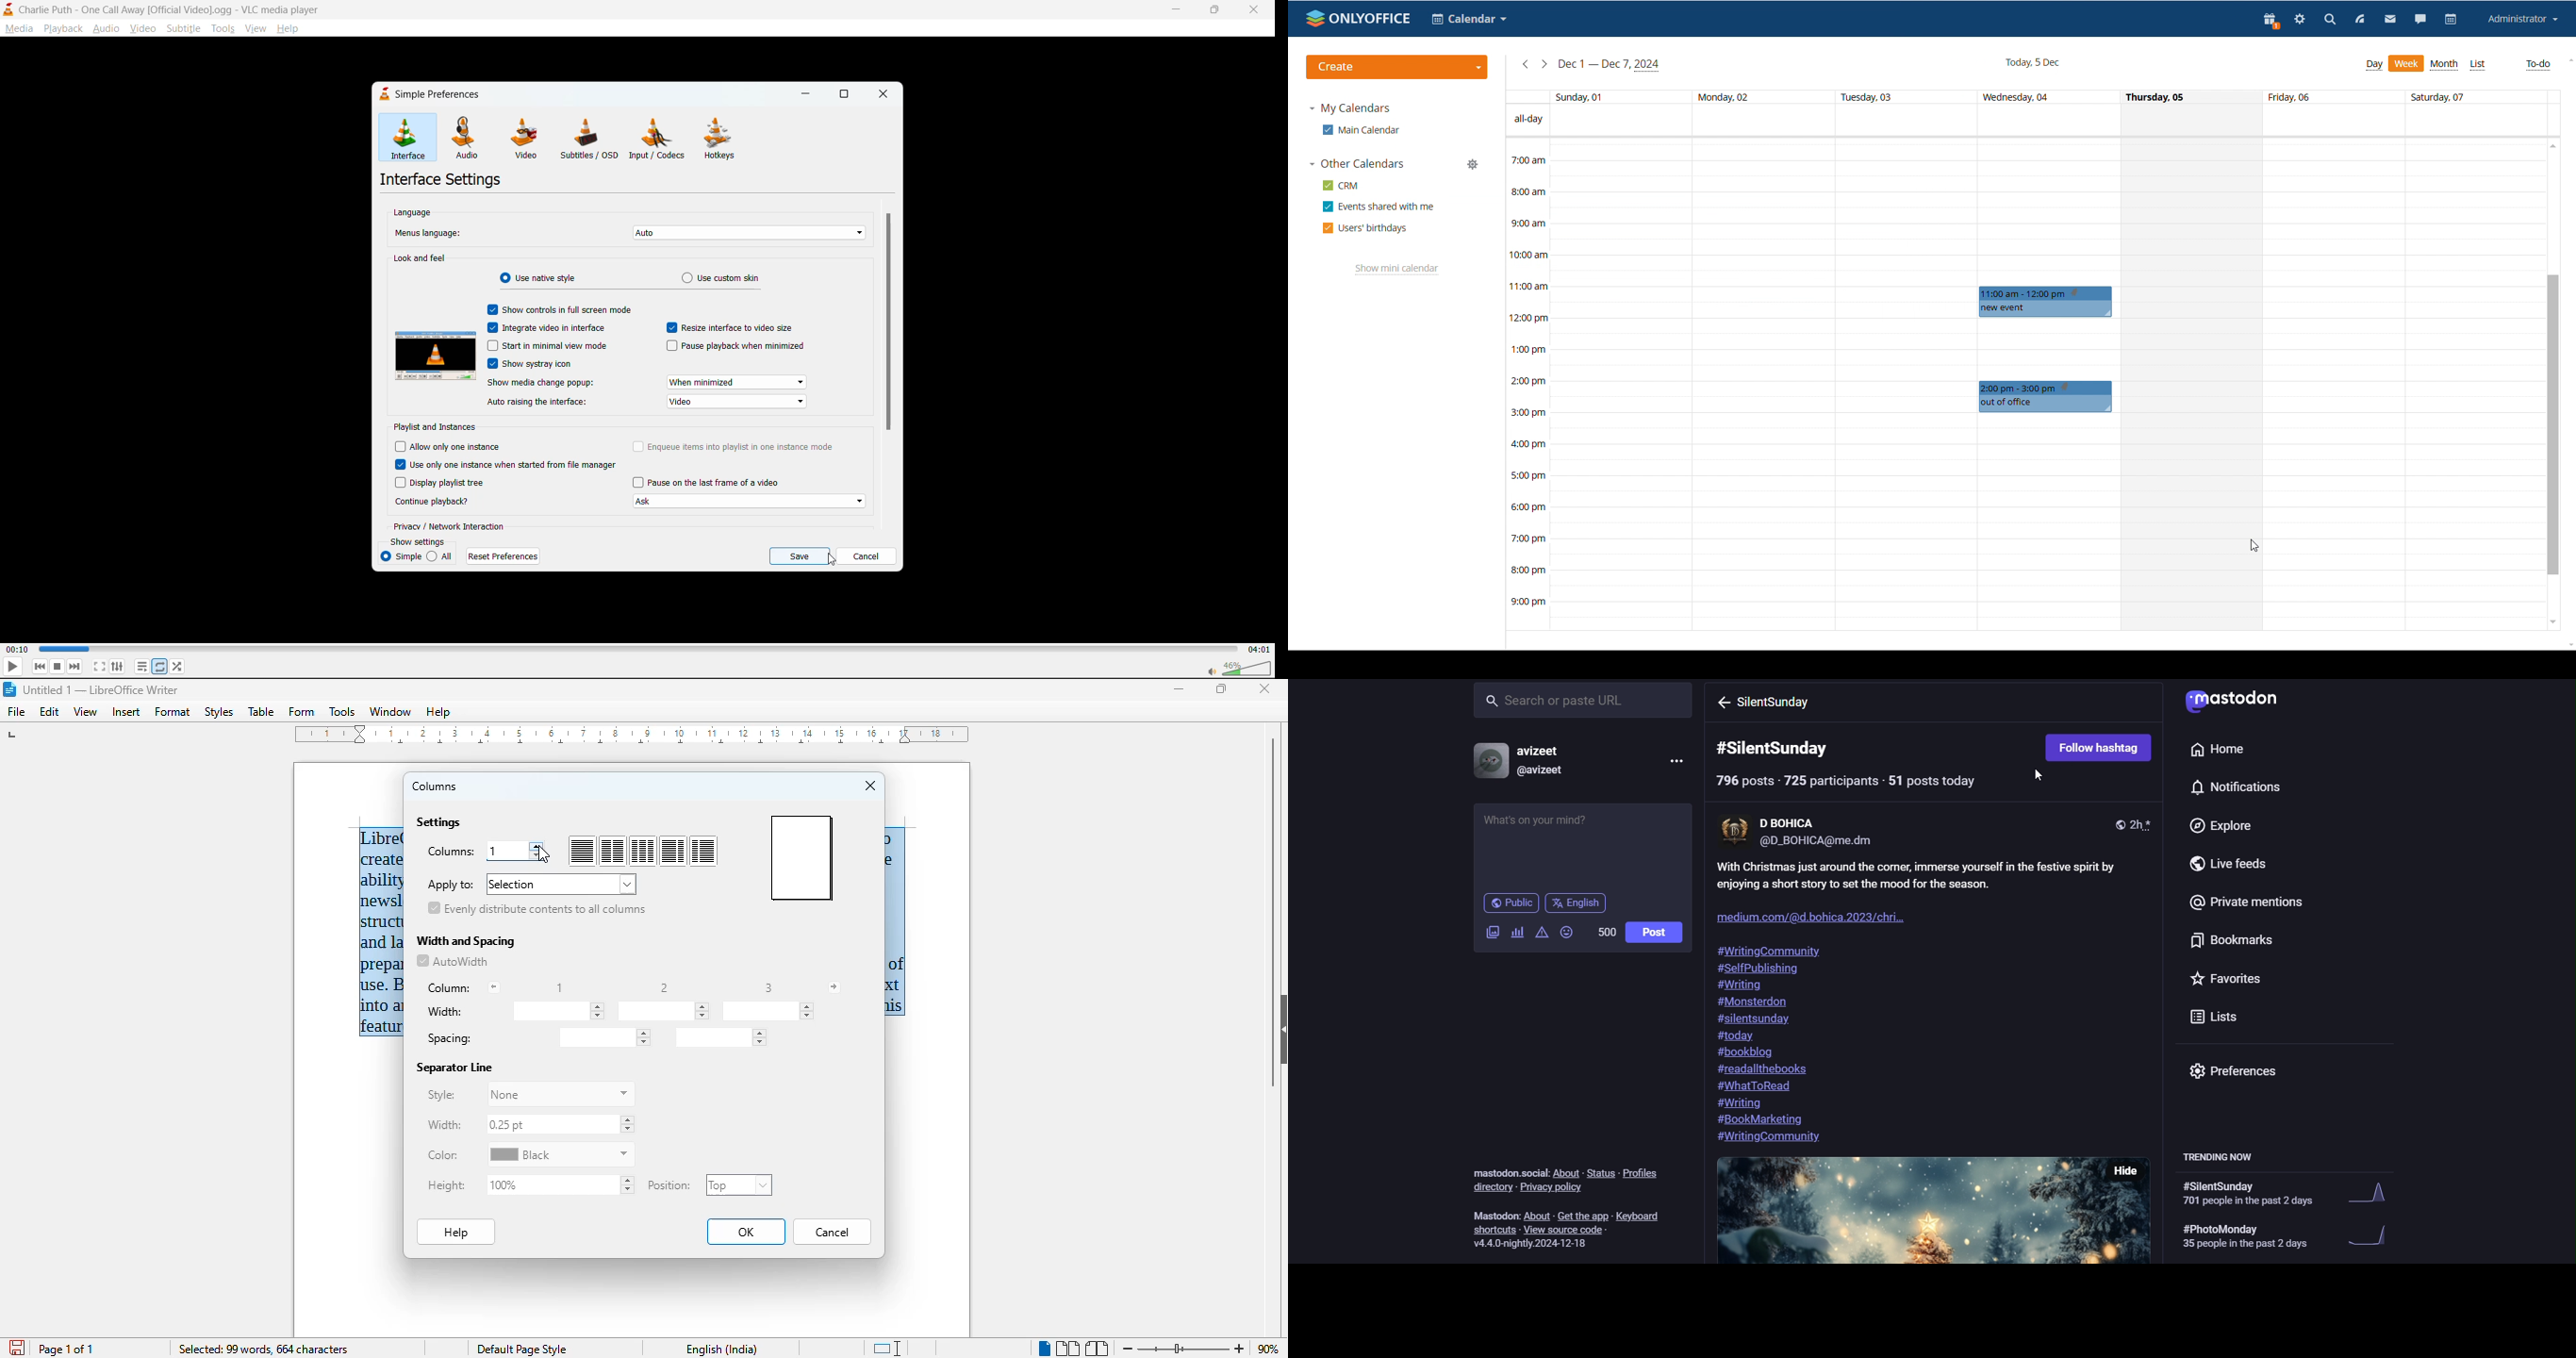 The width and height of the screenshot is (2576, 1372). Describe the element at coordinates (1674, 761) in the screenshot. I see `menu` at that location.